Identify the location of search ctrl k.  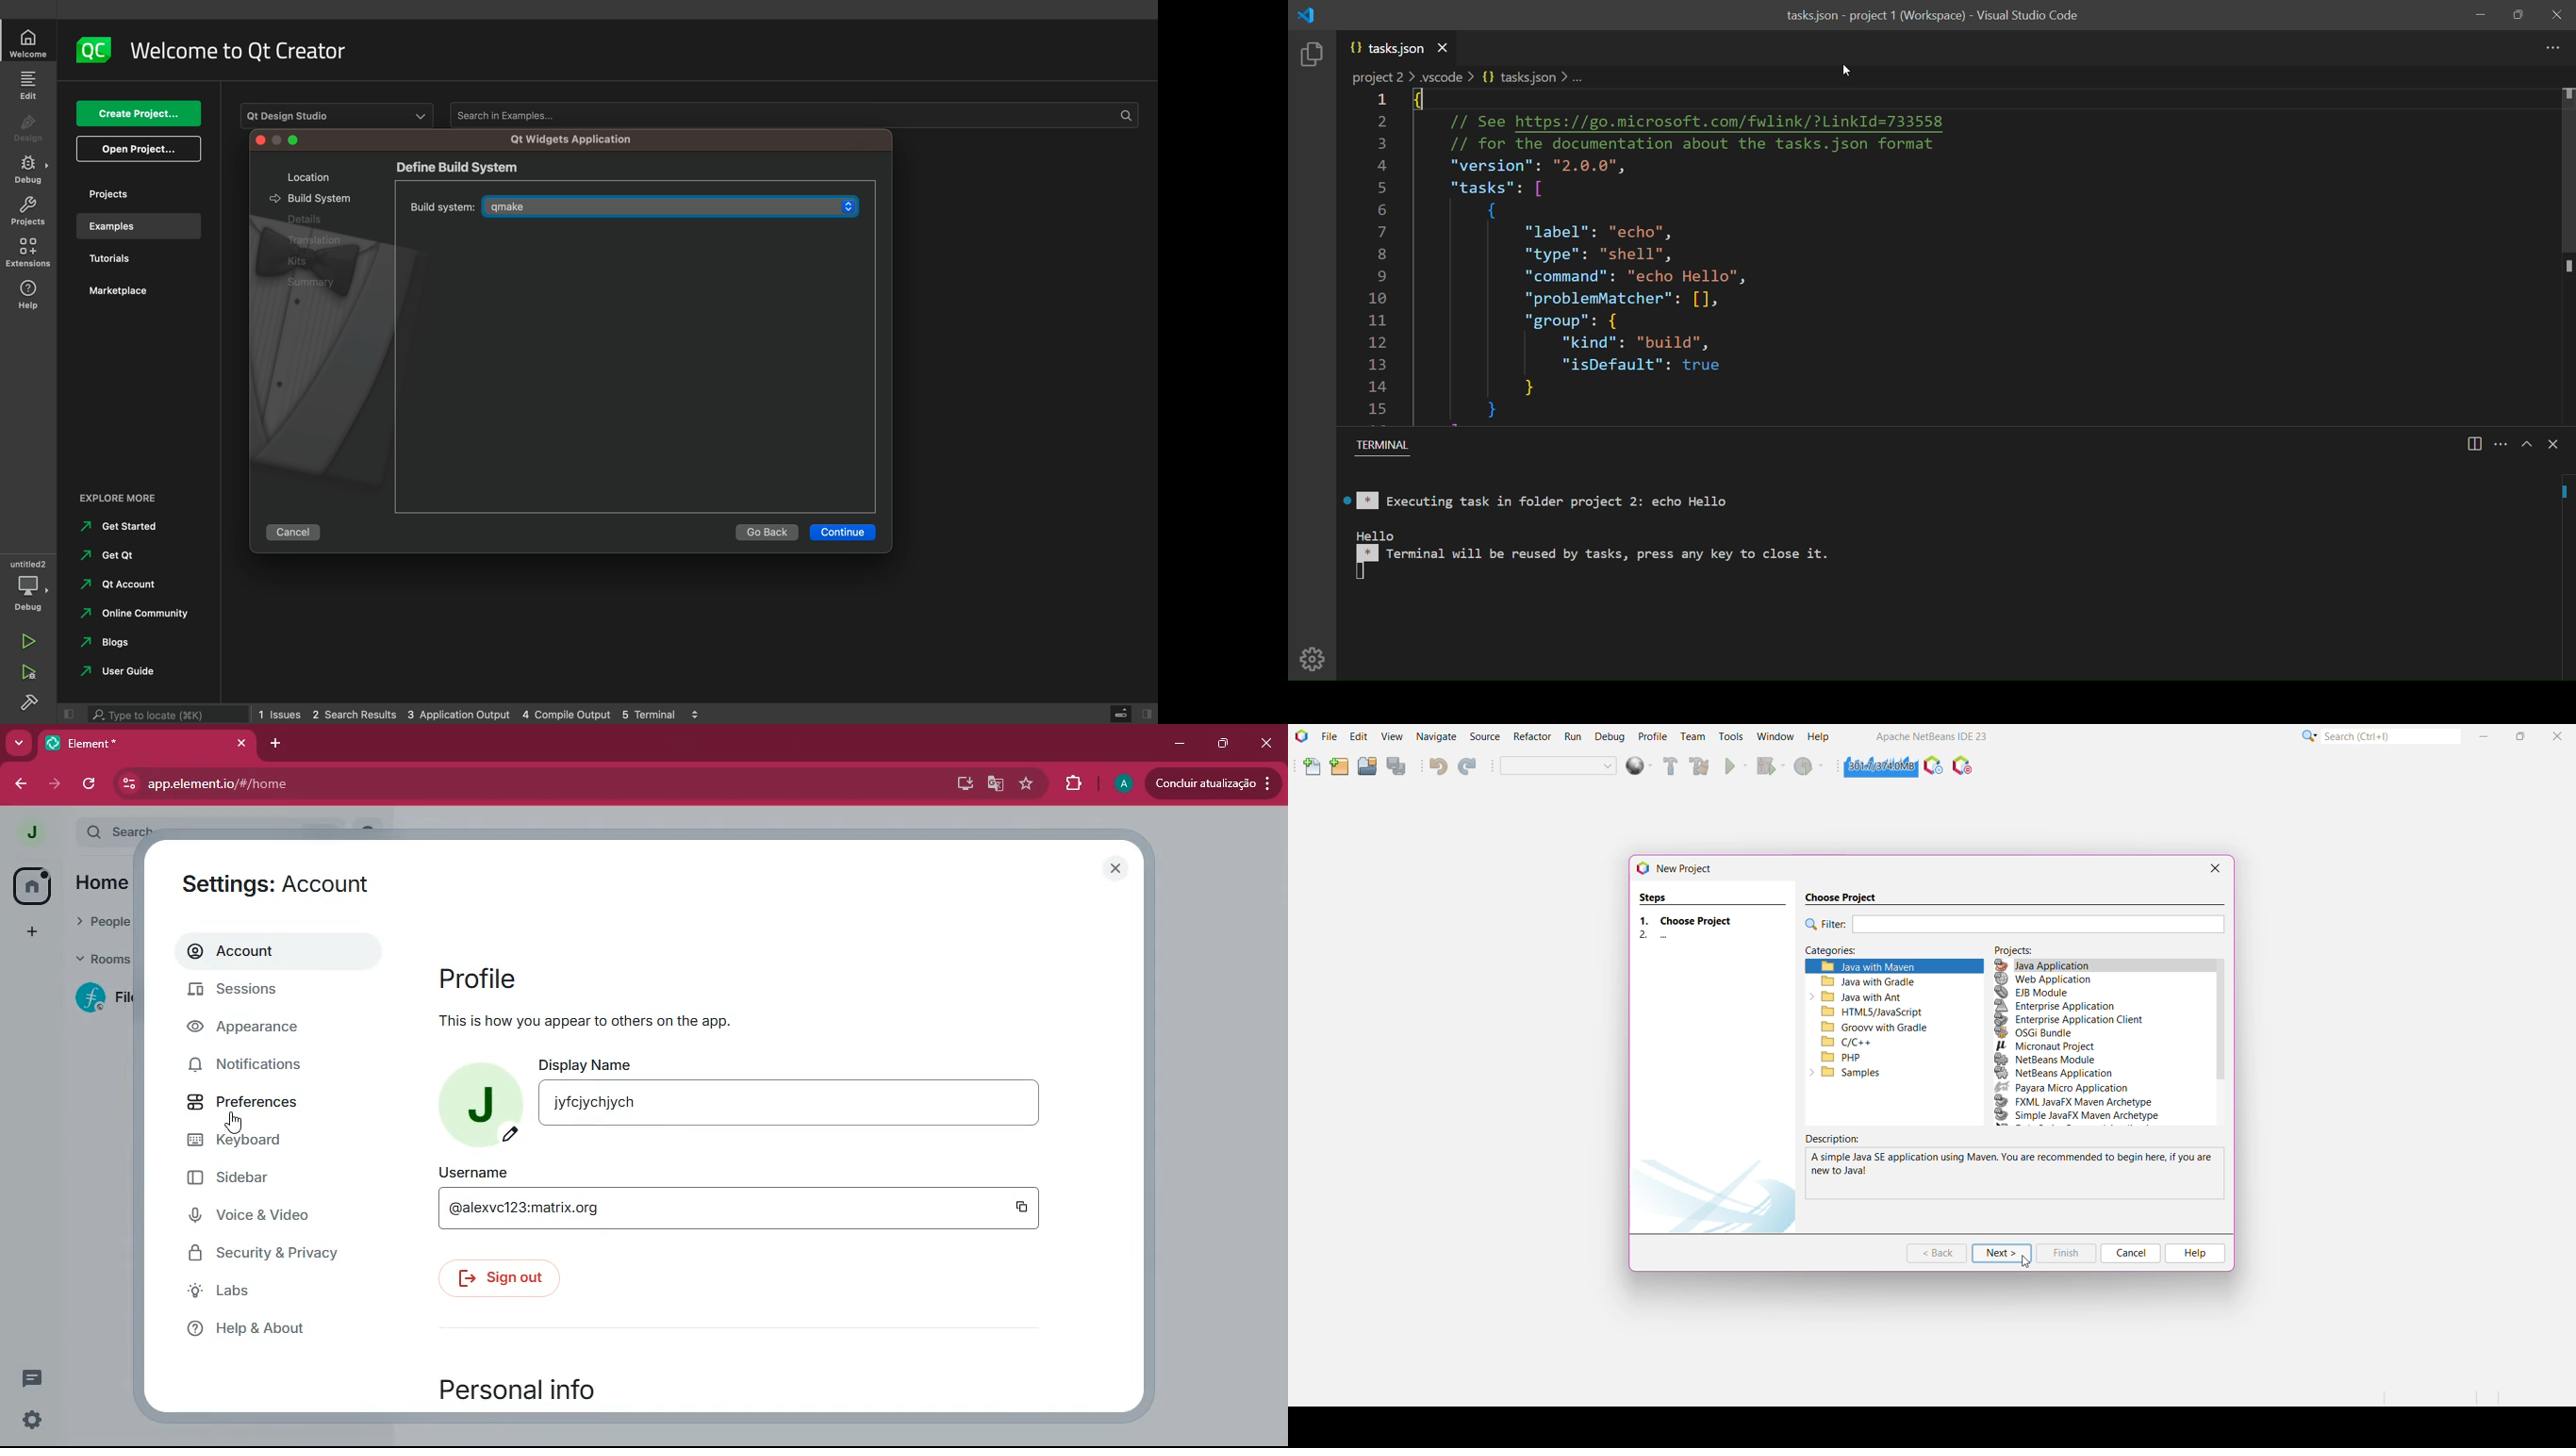
(220, 830).